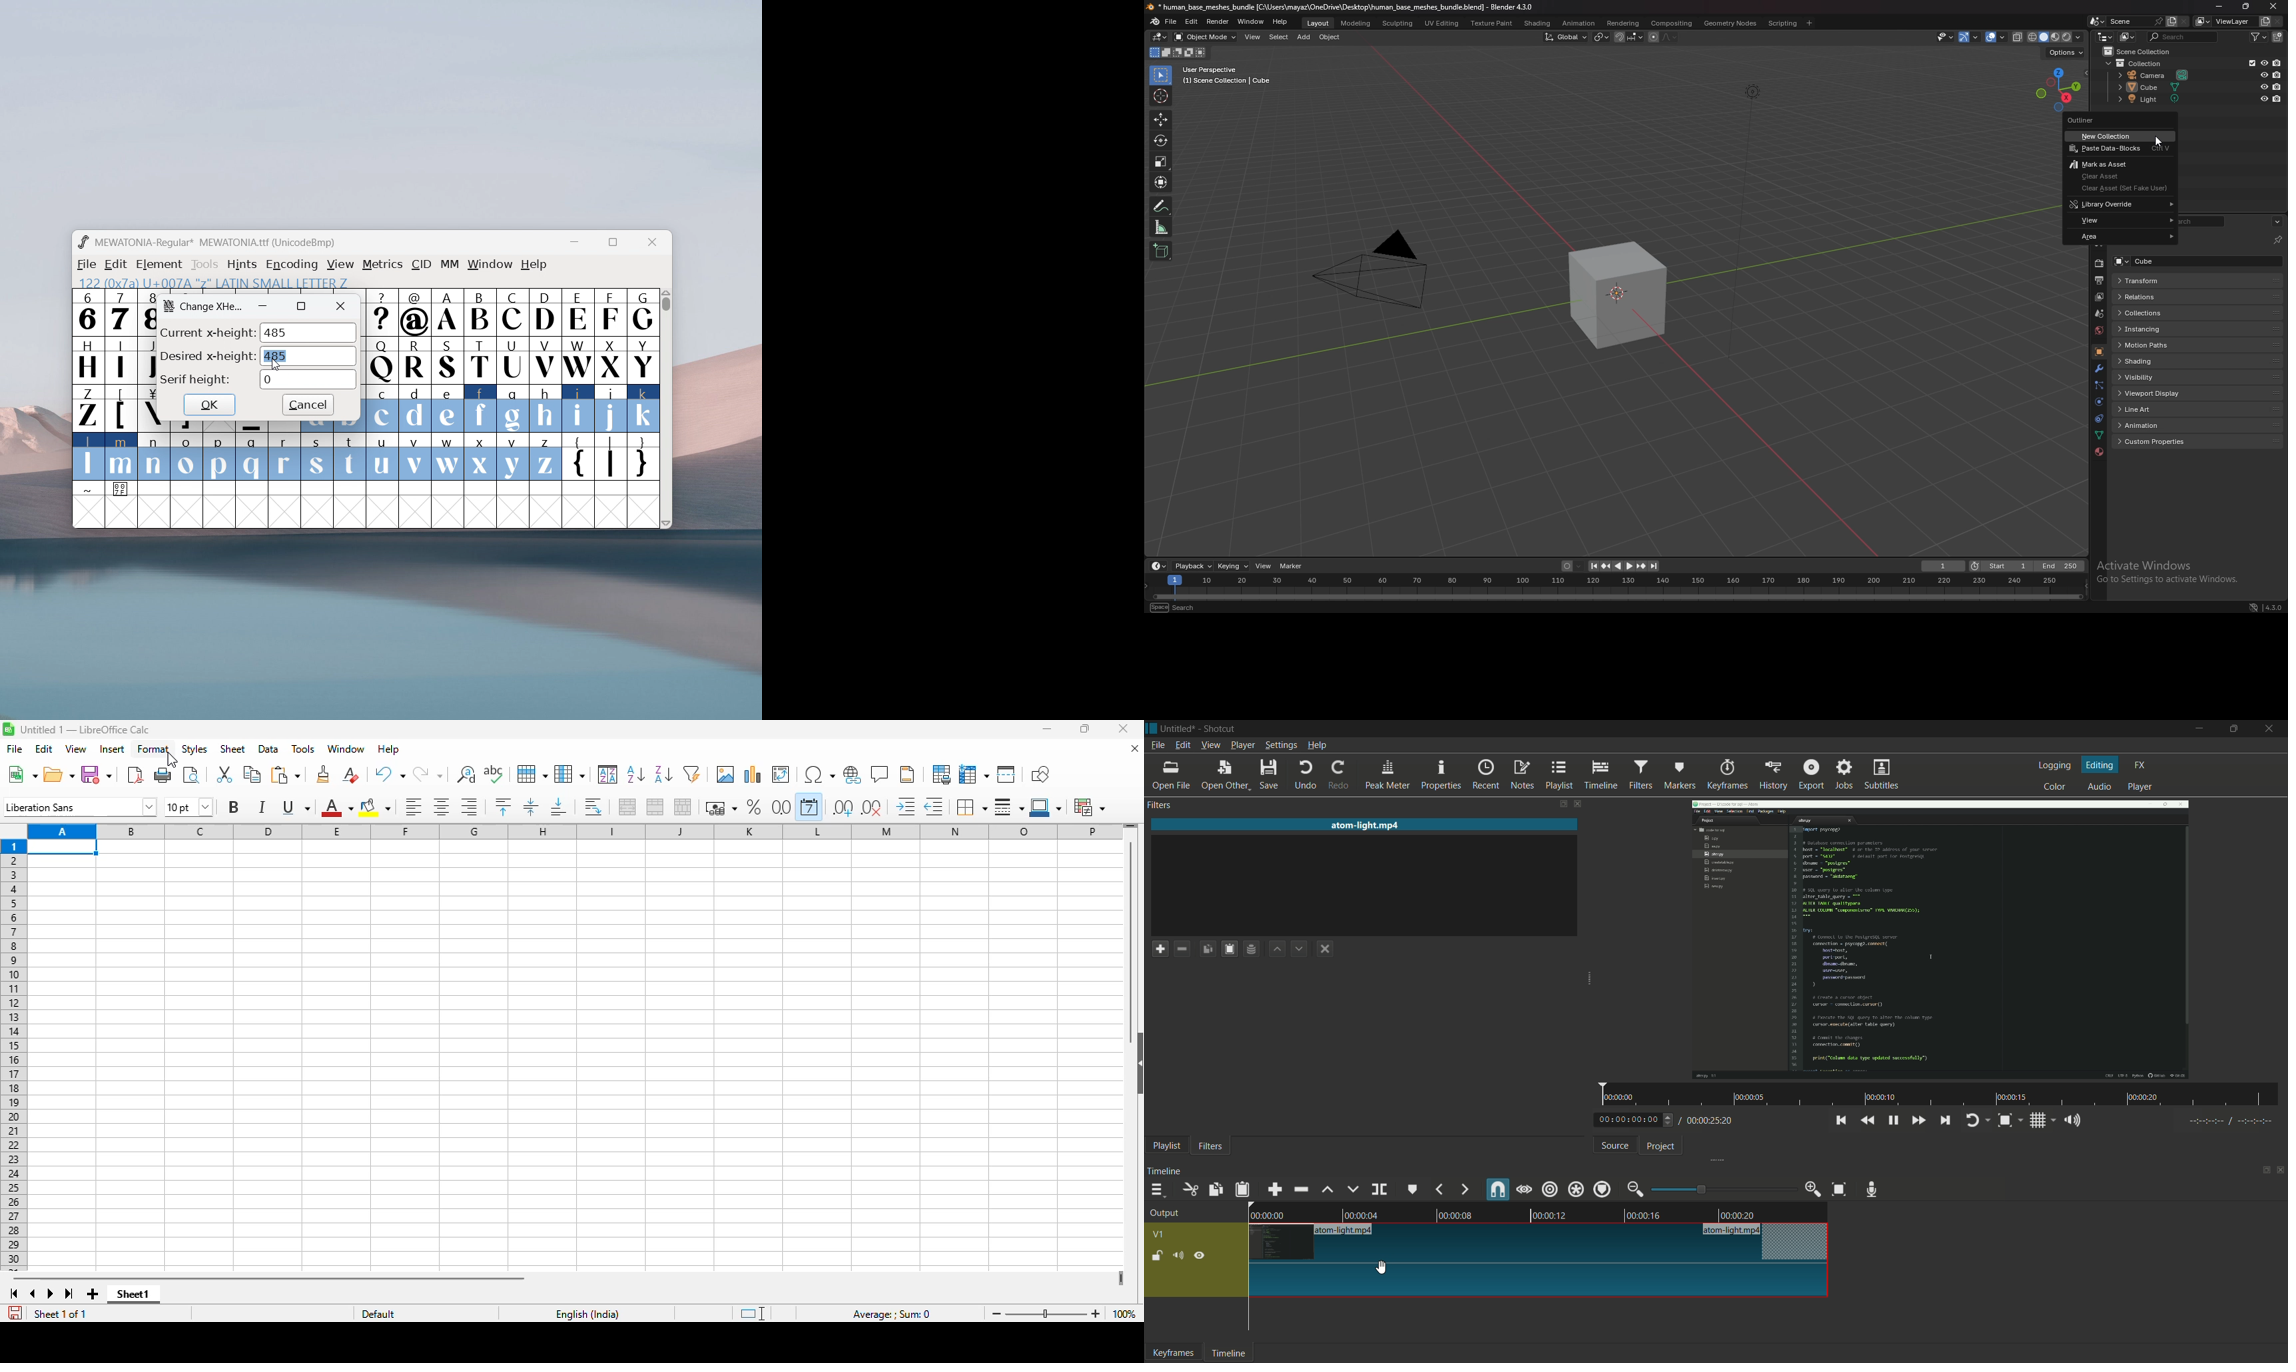  What do you see at coordinates (905, 806) in the screenshot?
I see `increase indent` at bounding box center [905, 806].